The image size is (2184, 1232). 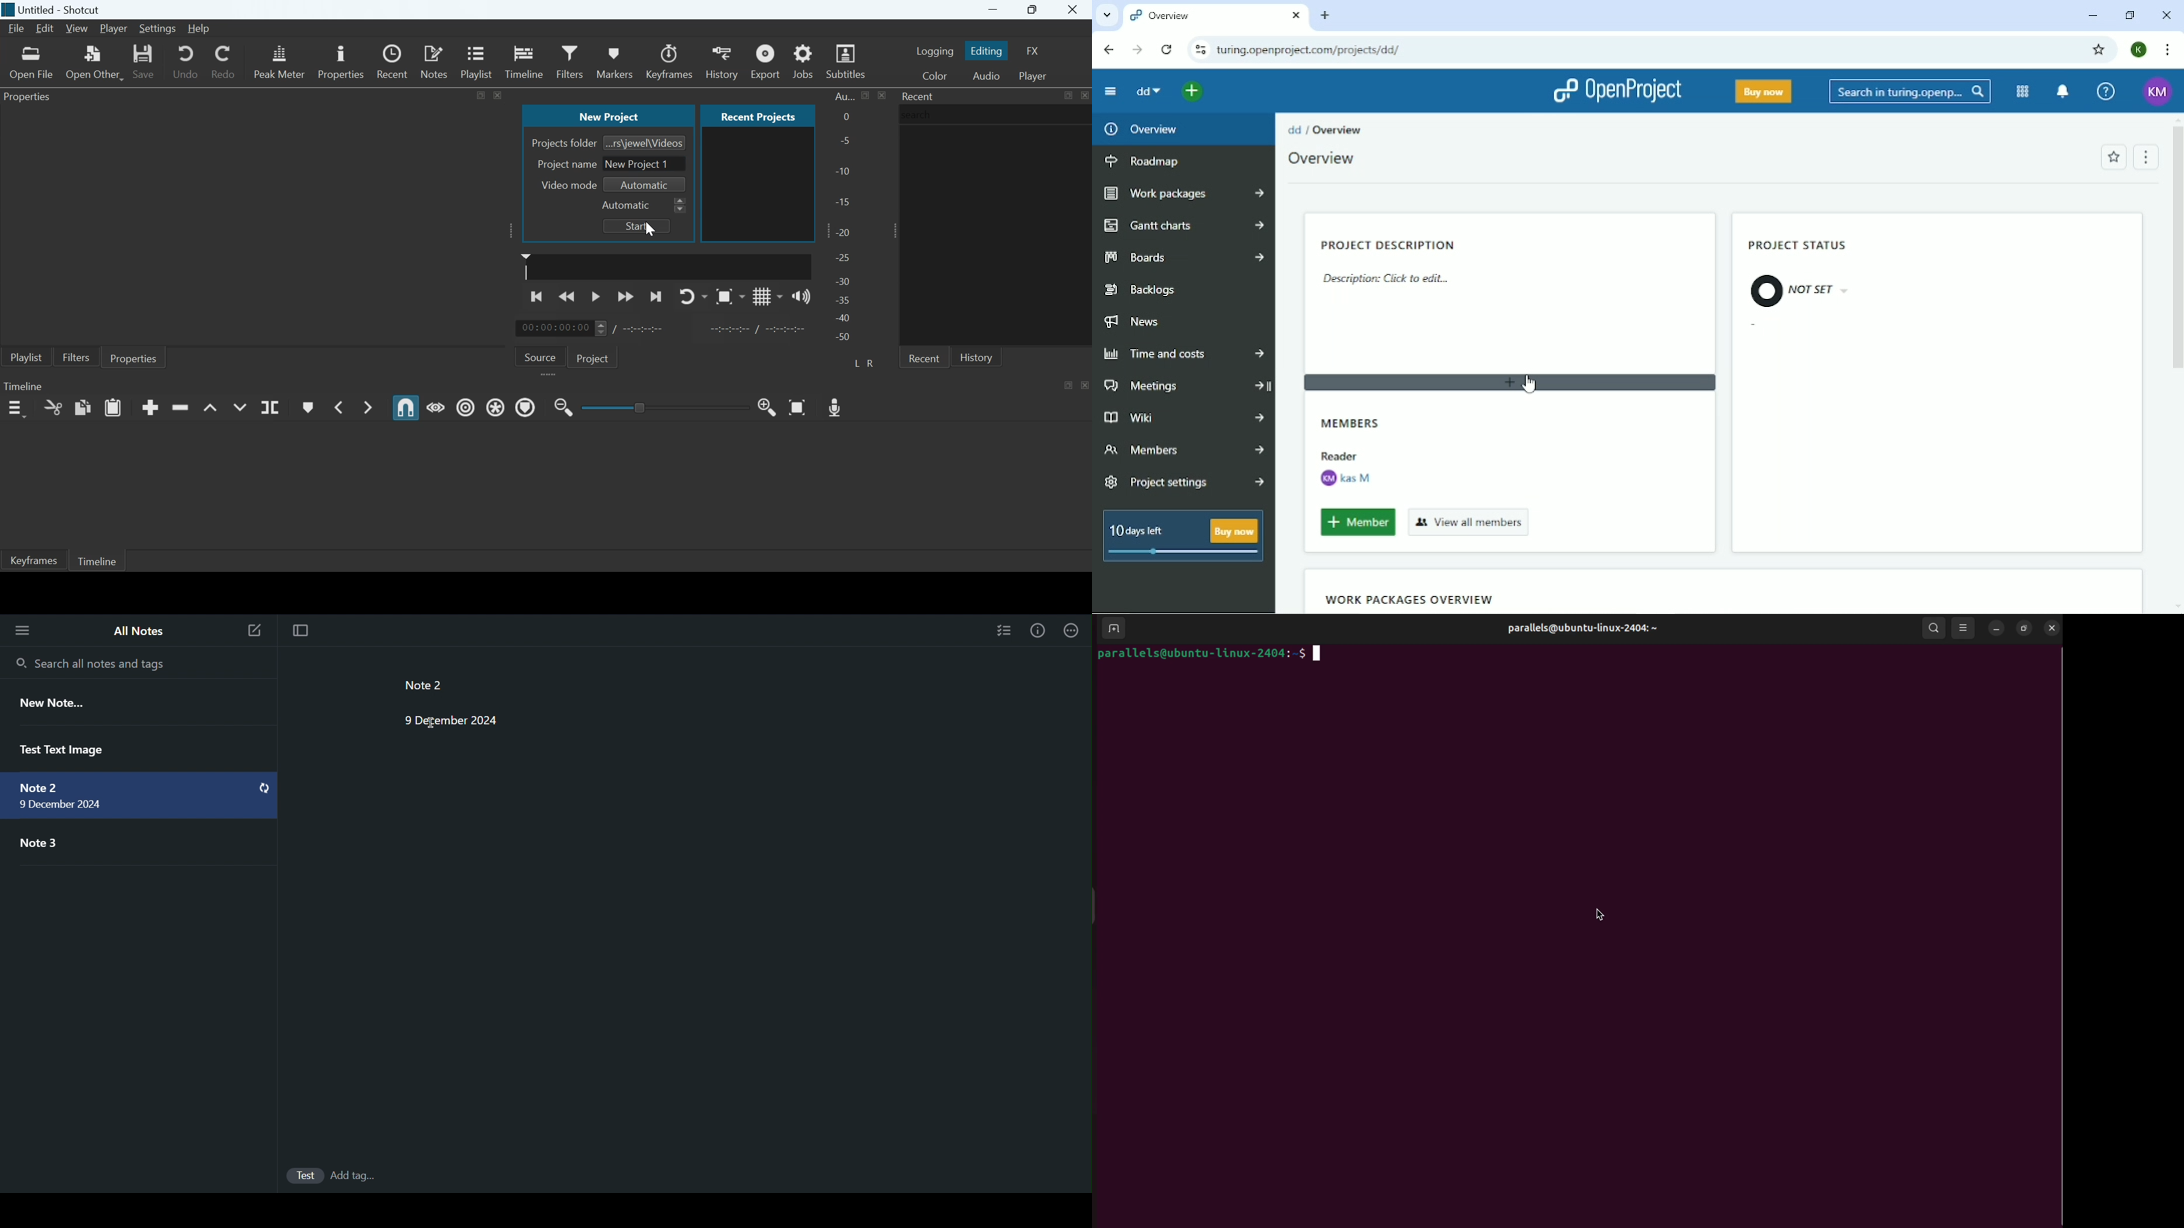 What do you see at coordinates (1805, 245) in the screenshot?
I see `Project status` at bounding box center [1805, 245].